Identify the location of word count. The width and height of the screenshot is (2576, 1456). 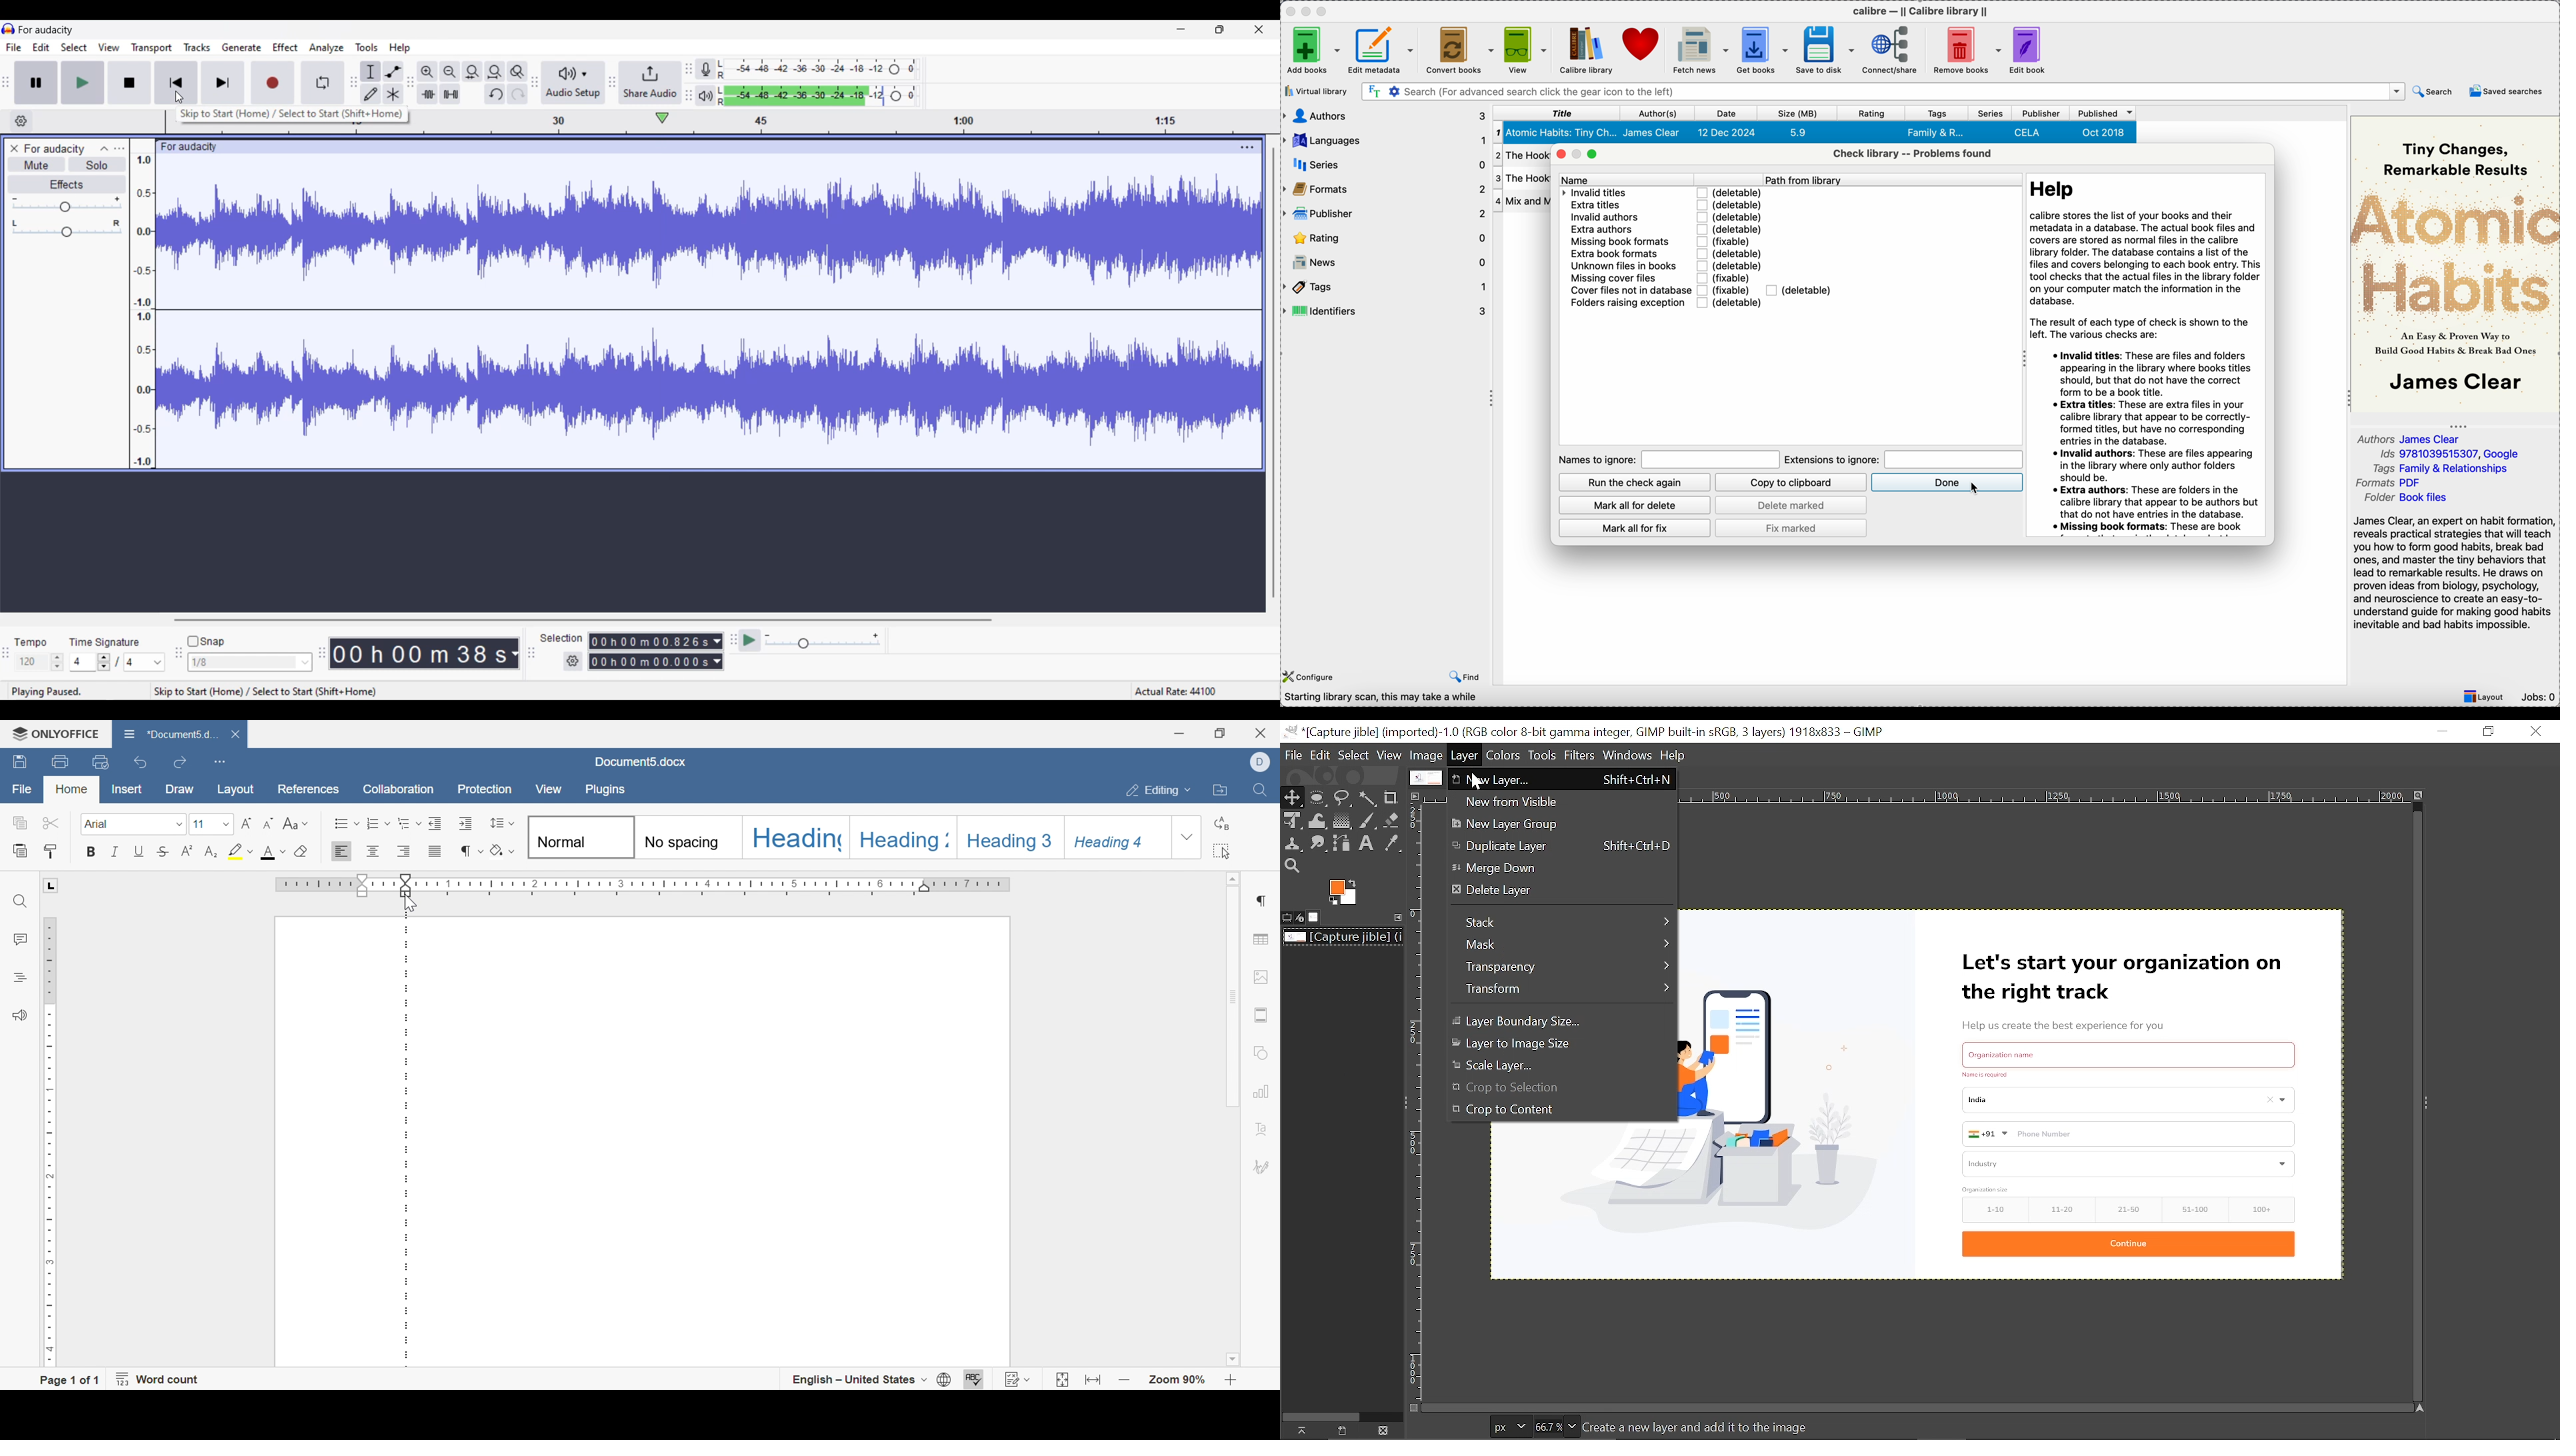
(161, 1379).